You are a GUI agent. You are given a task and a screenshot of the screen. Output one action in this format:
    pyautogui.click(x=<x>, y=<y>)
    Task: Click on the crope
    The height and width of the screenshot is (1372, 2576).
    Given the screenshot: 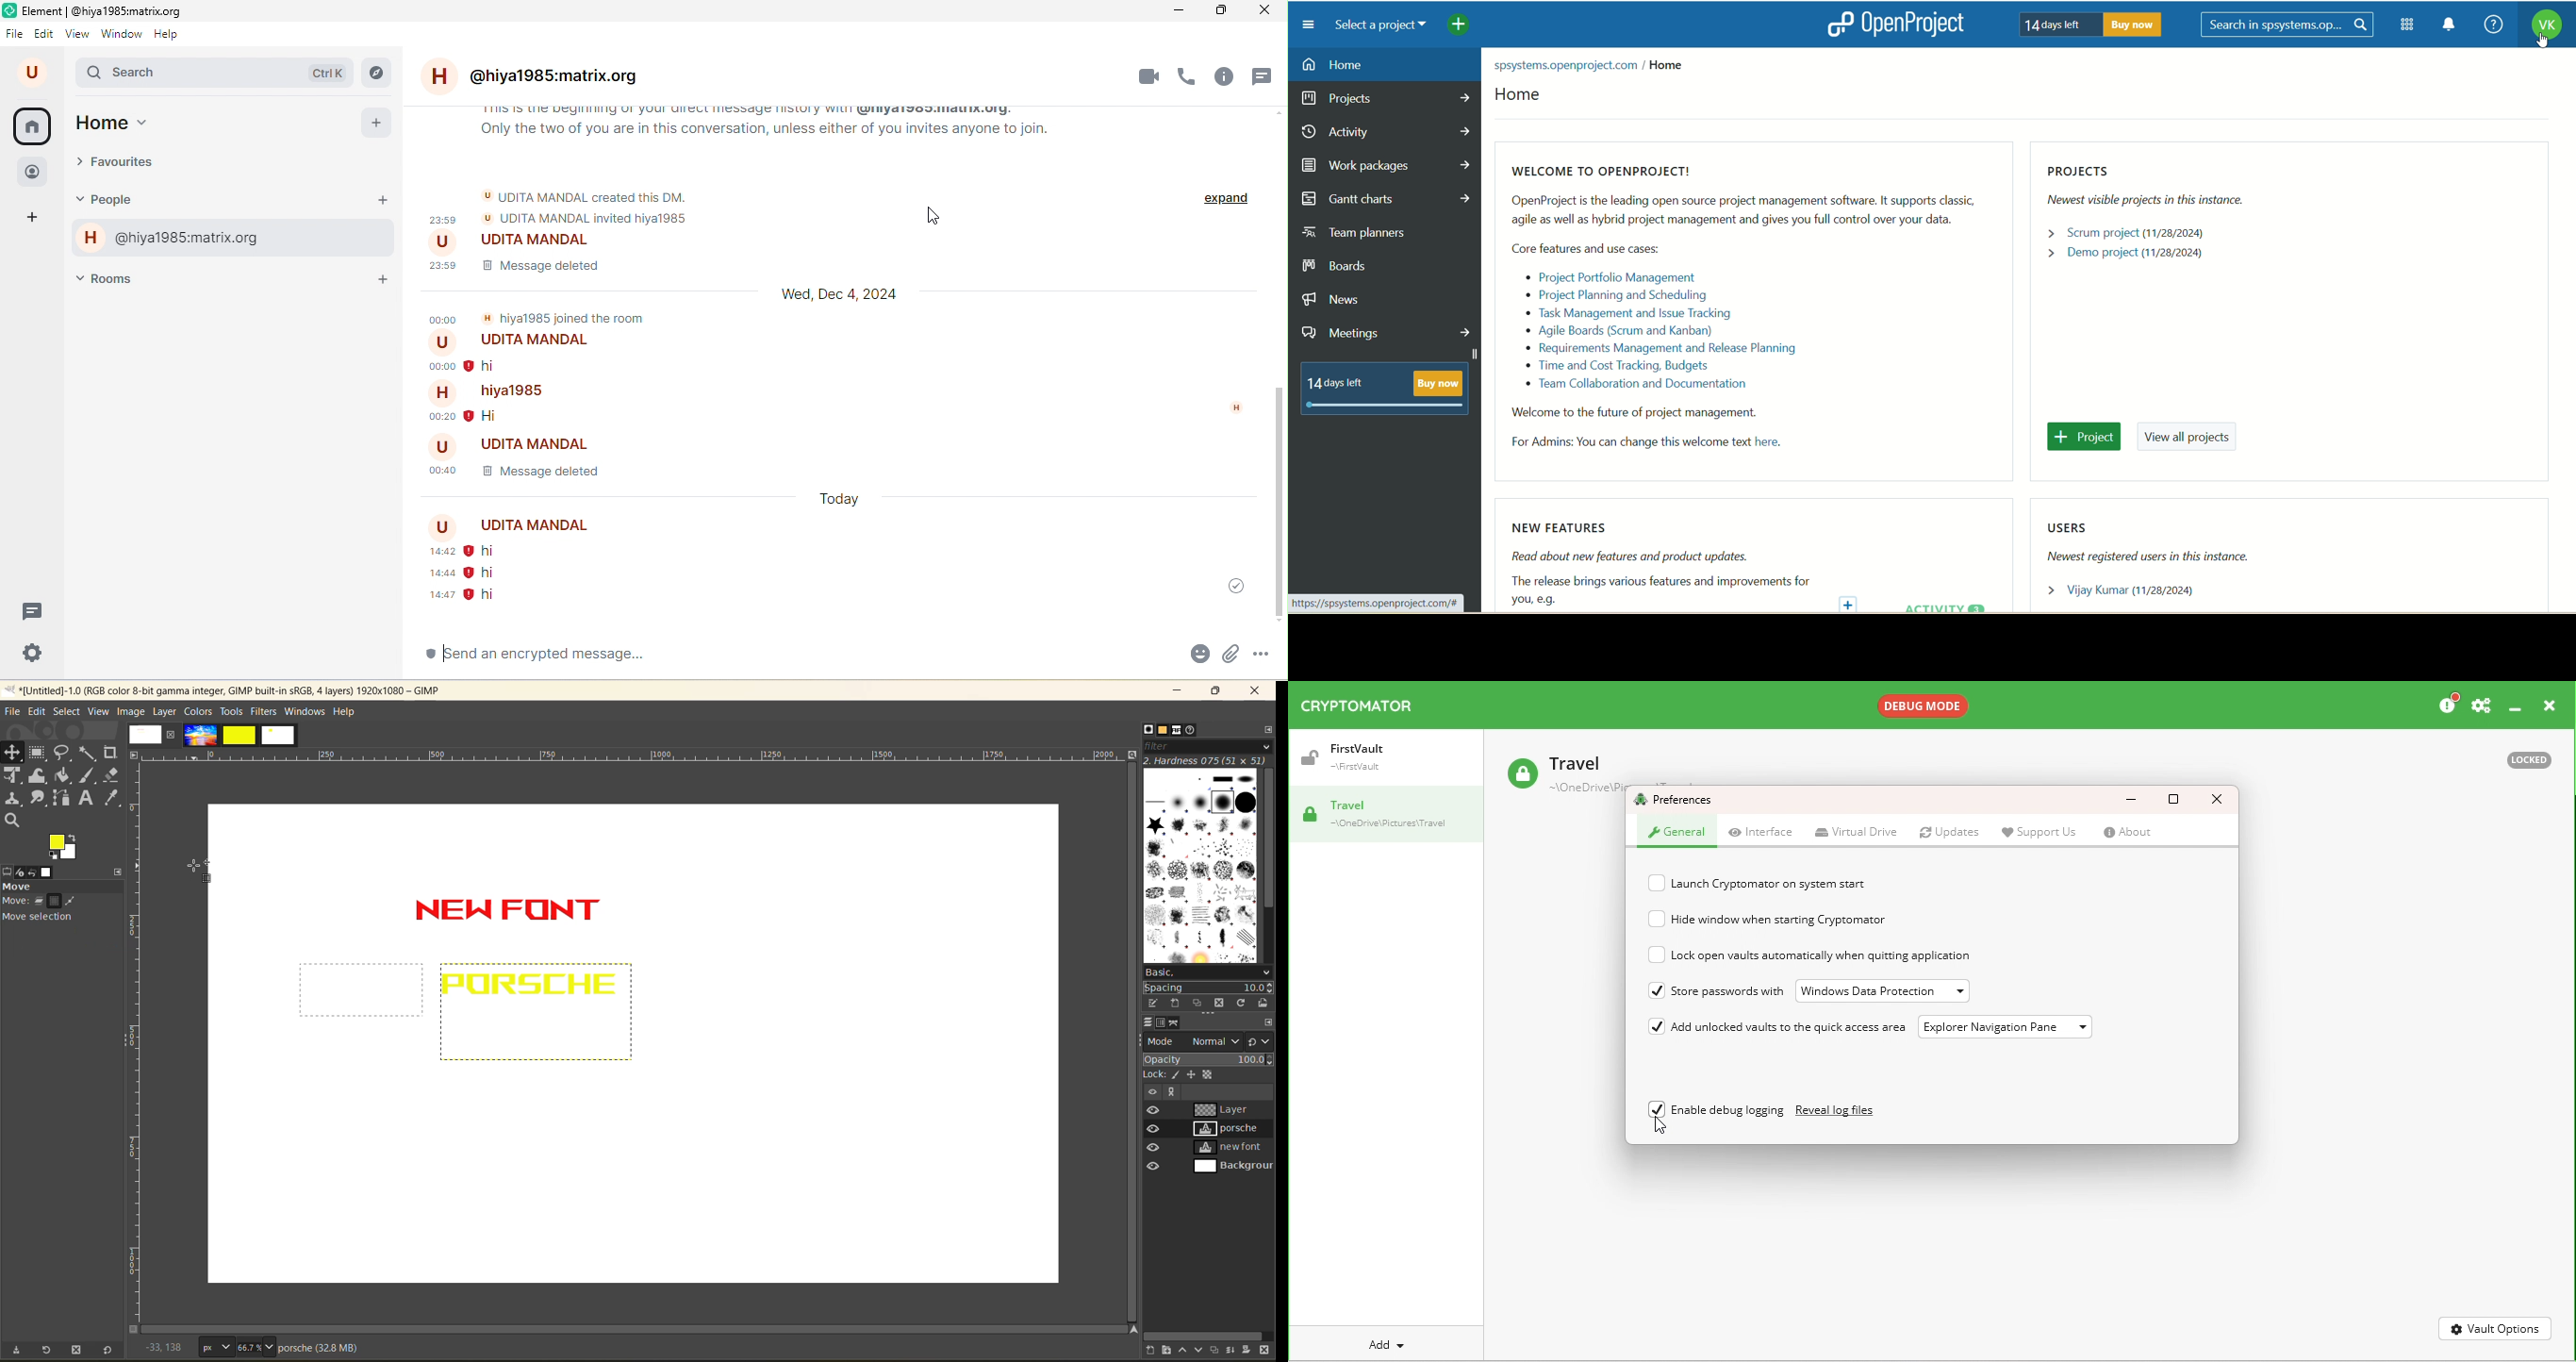 What is the action you would take?
    pyautogui.click(x=110, y=753)
    